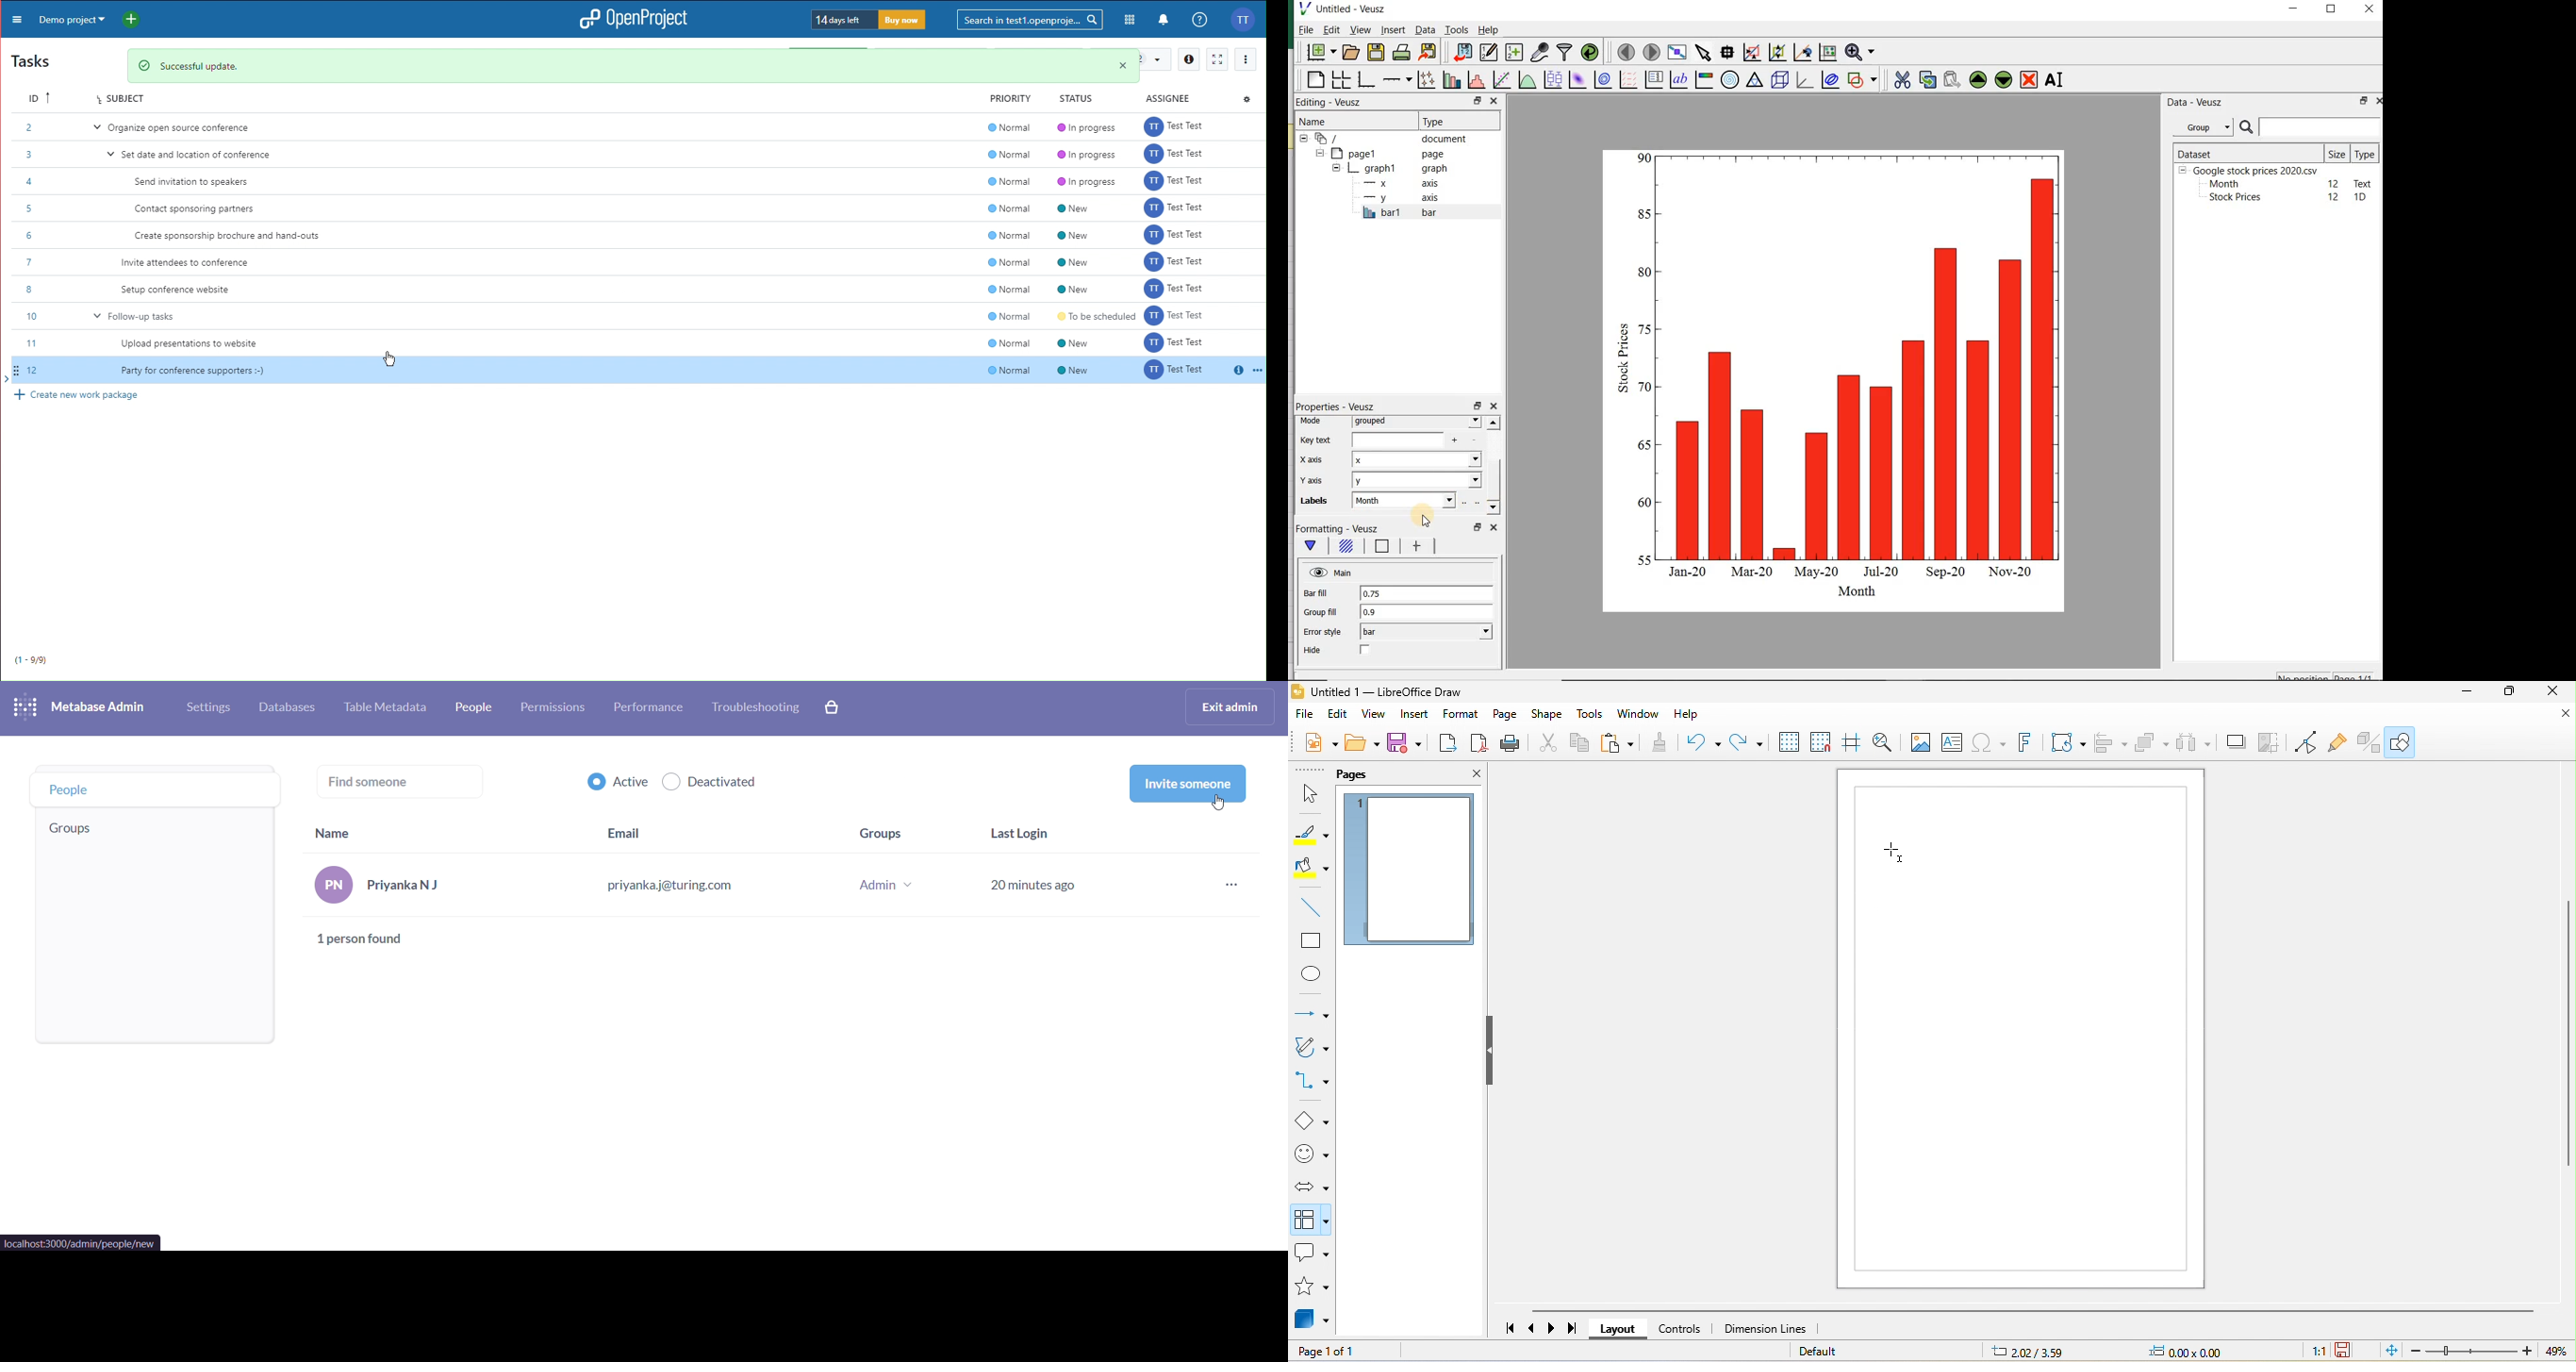 The width and height of the screenshot is (2576, 1372). What do you see at coordinates (2529, 1352) in the screenshot?
I see `Zoom in ` at bounding box center [2529, 1352].